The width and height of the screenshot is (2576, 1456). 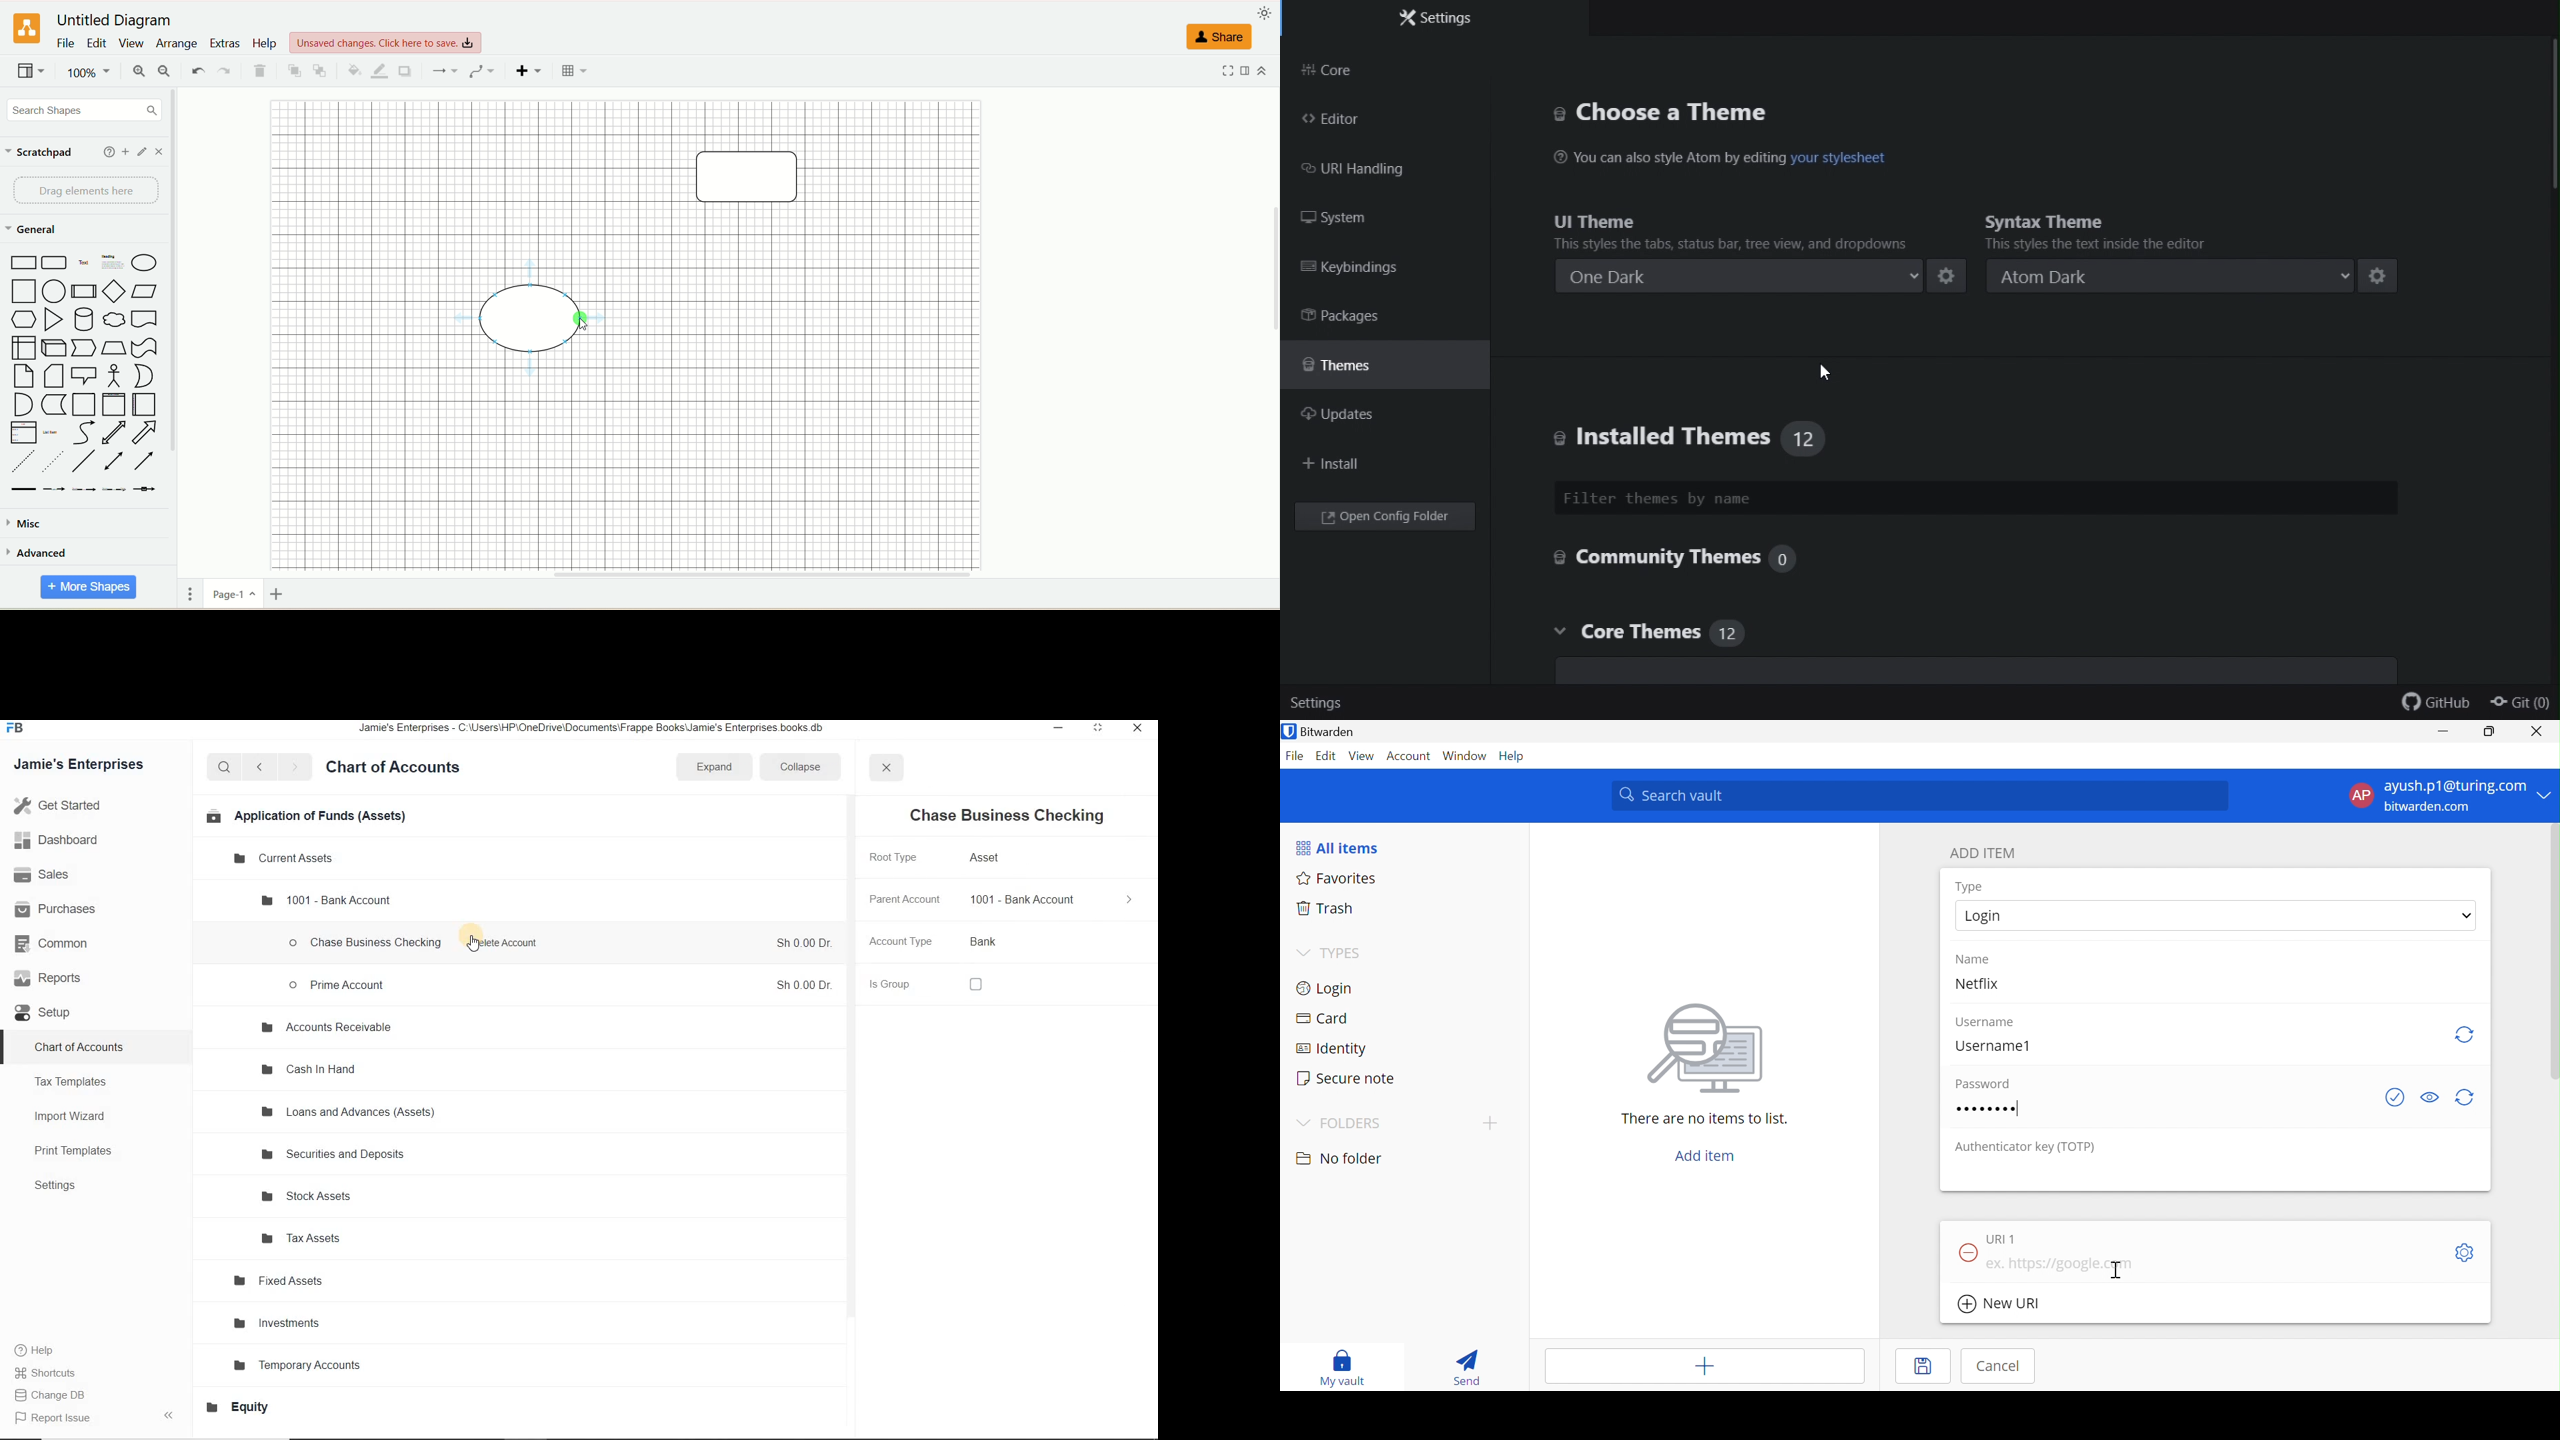 What do you see at coordinates (326, 899) in the screenshot?
I see `1001 - Bank Account` at bounding box center [326, 899].